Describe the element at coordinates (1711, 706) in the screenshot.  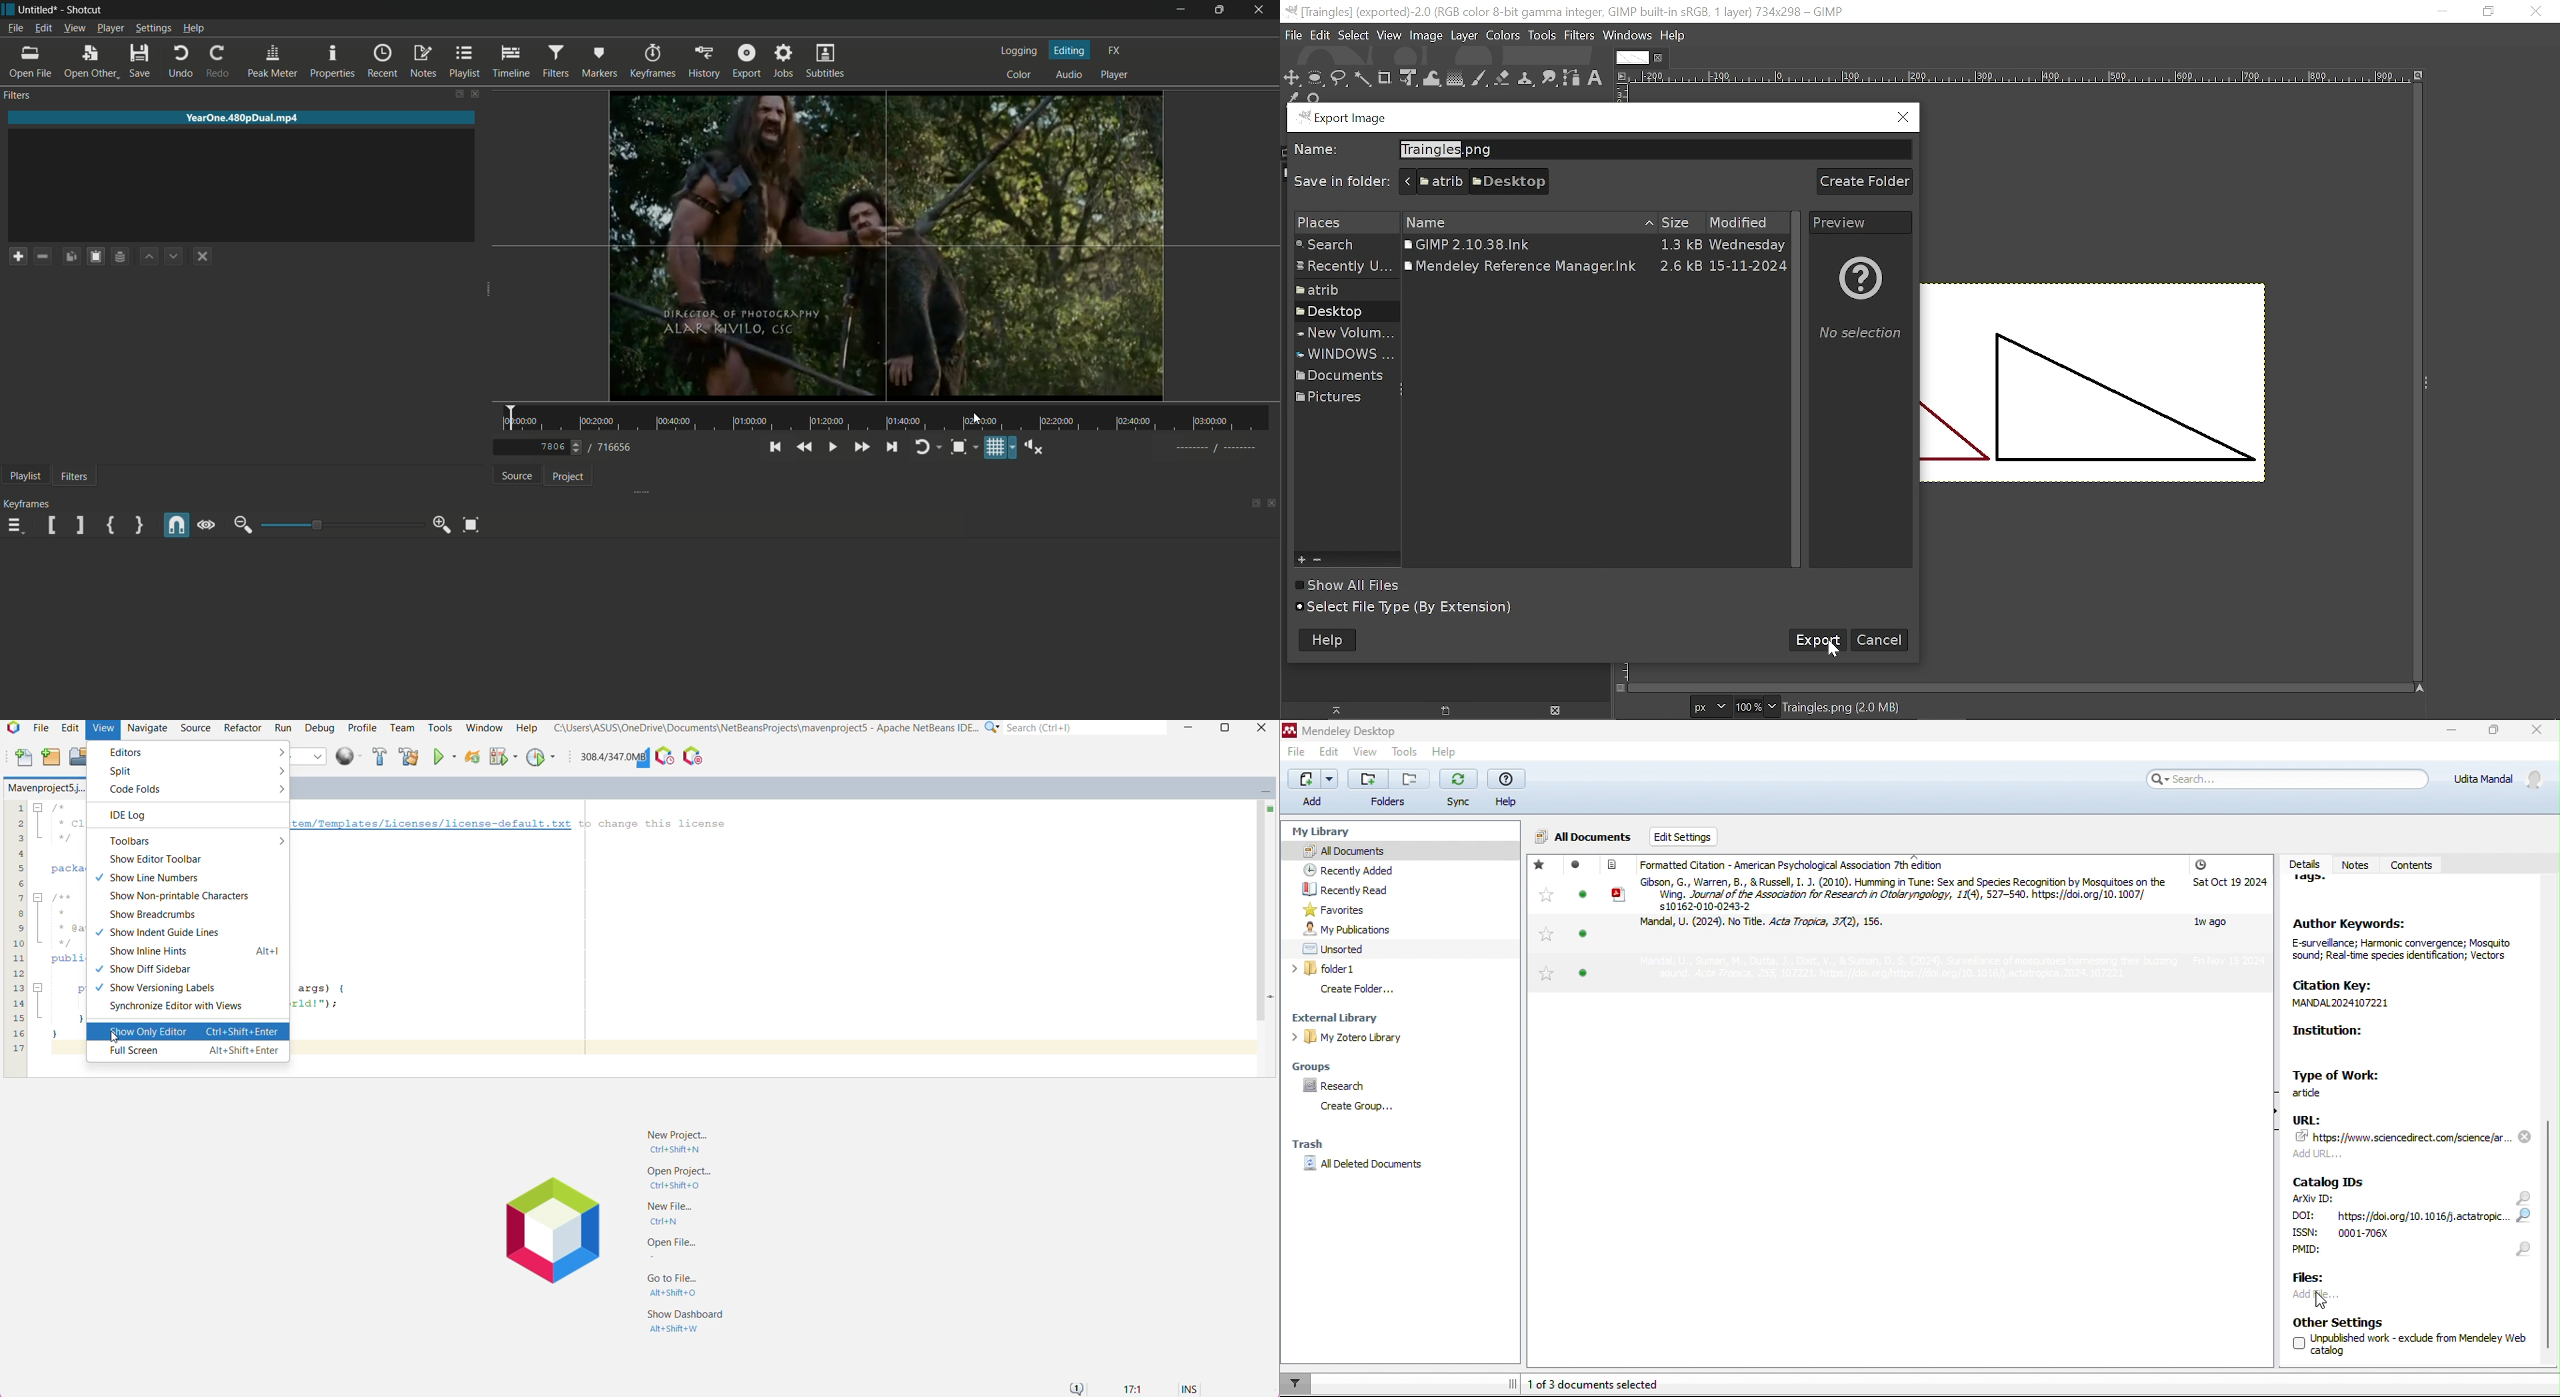
I see `Pixel` at that location.